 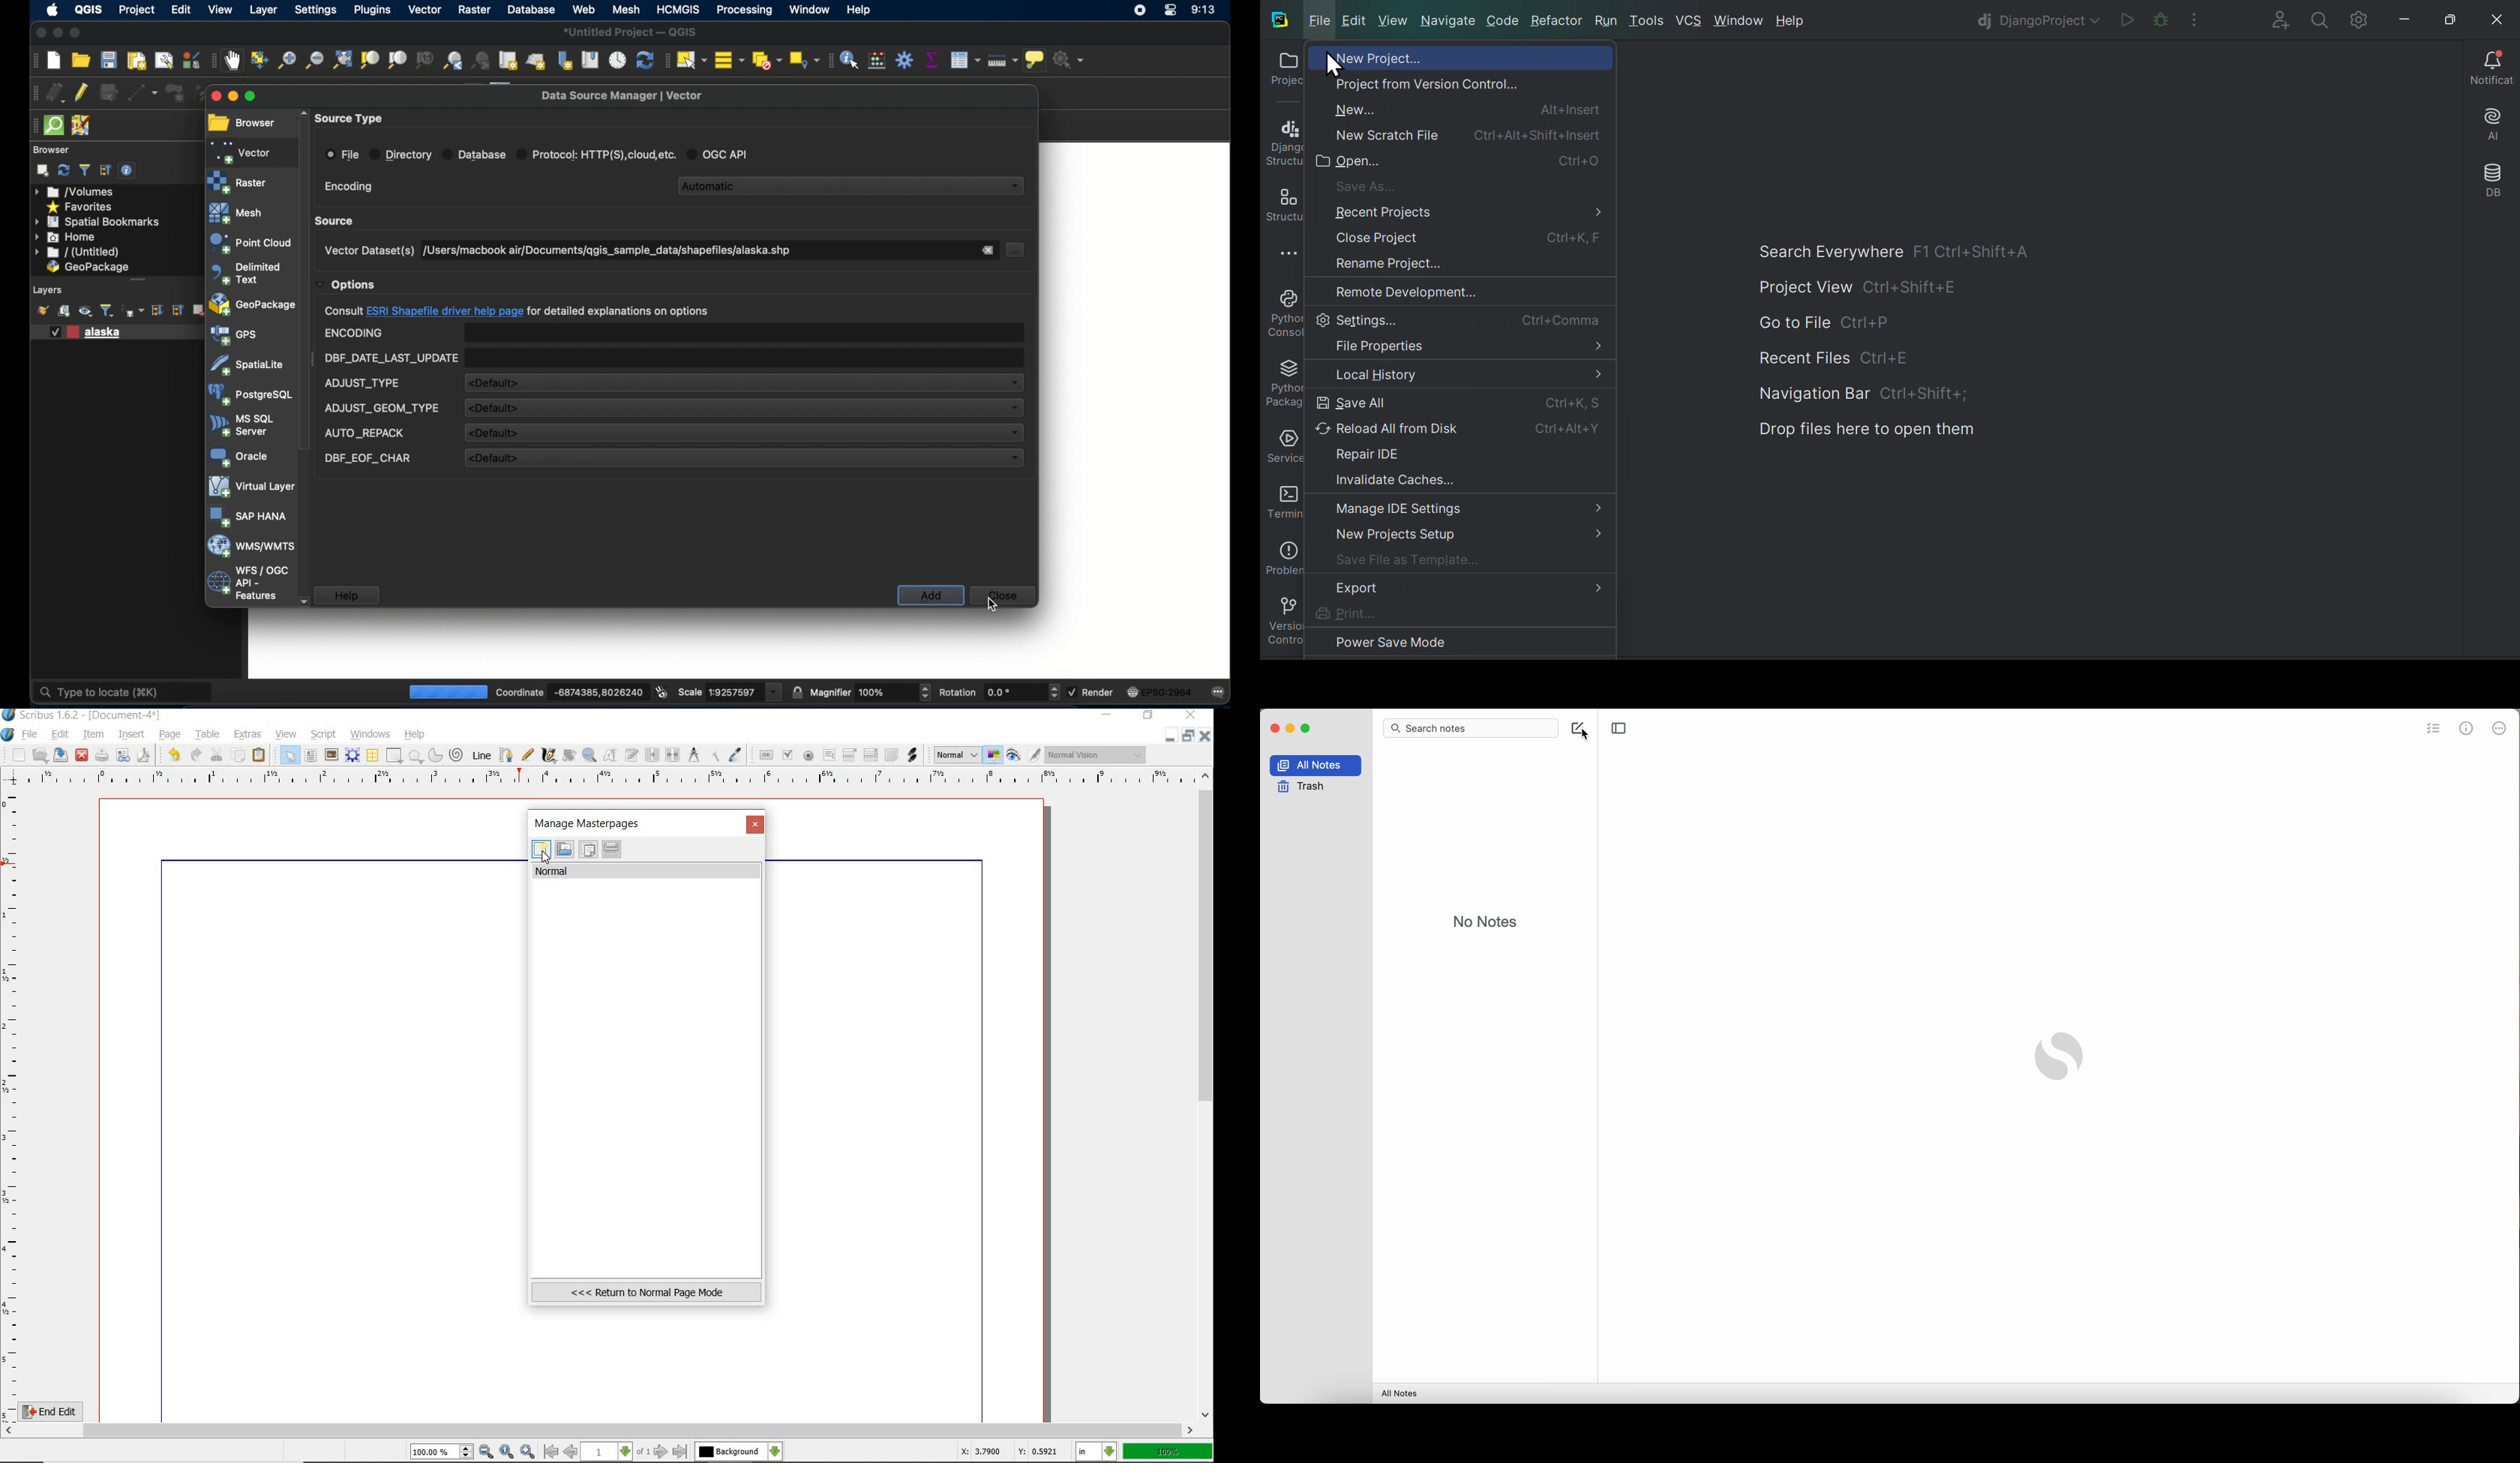 What do you see at coordinates (551, 1452) in the screenshot?
I see `go to first page` at bounding box center [551, 1452].